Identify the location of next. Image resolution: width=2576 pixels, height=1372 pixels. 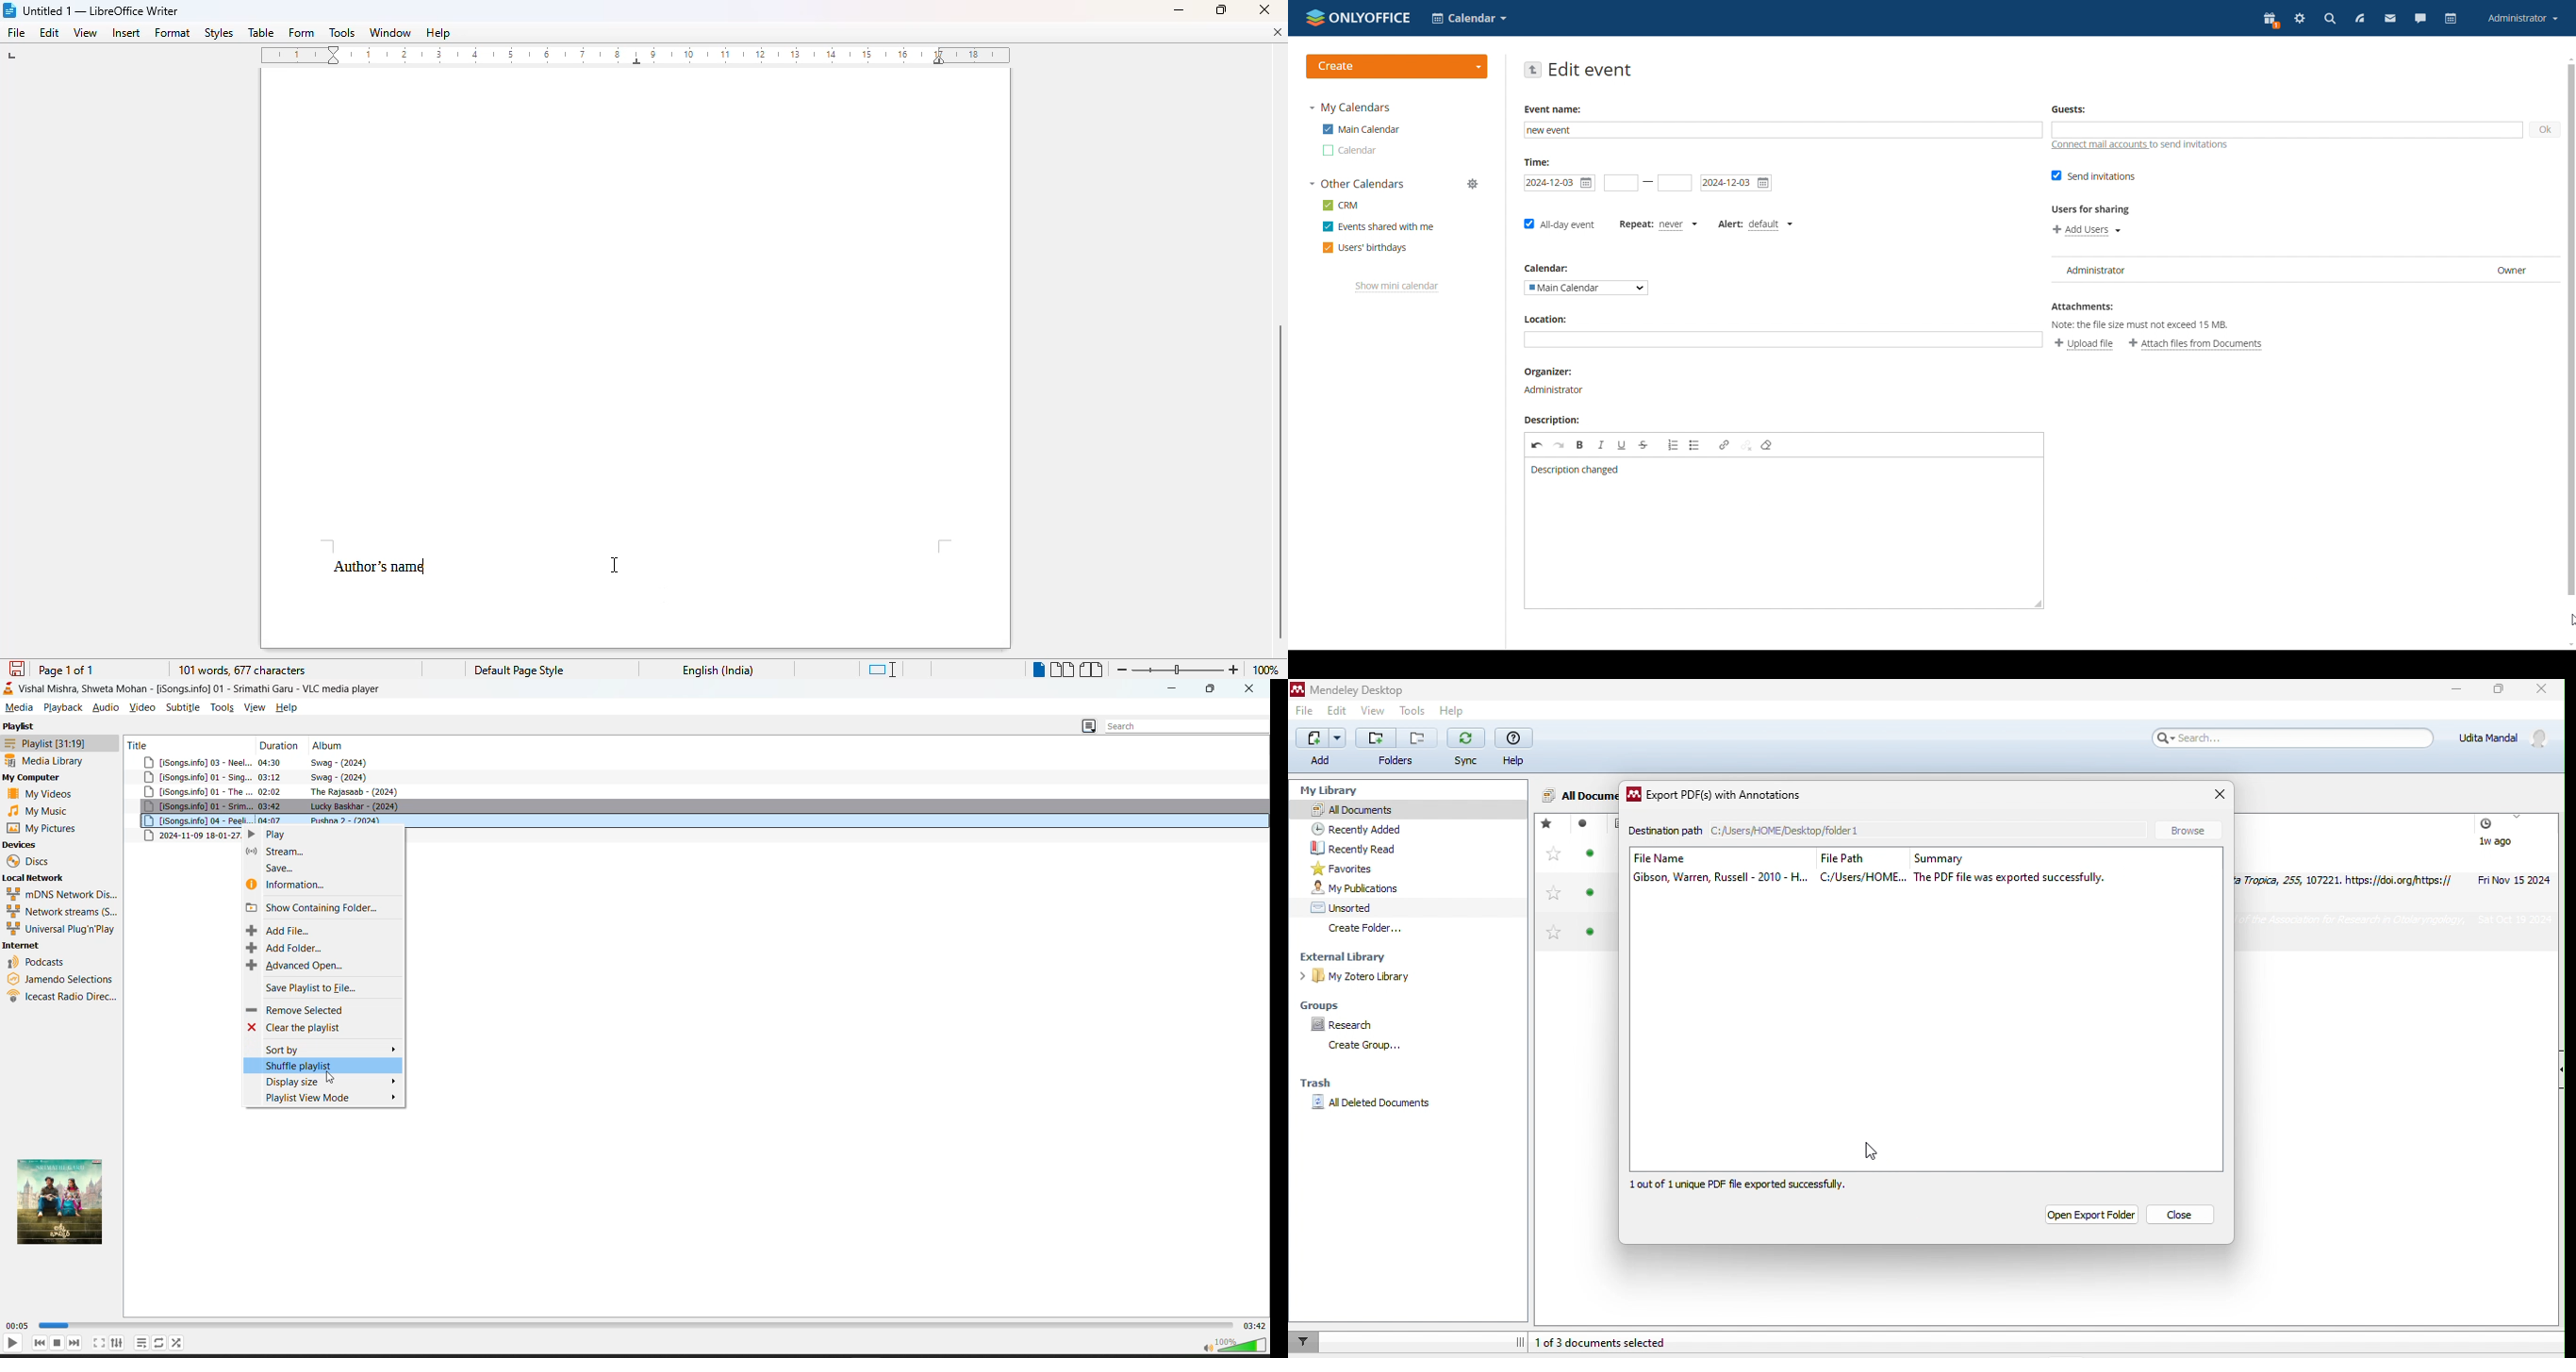
(76, 1343).